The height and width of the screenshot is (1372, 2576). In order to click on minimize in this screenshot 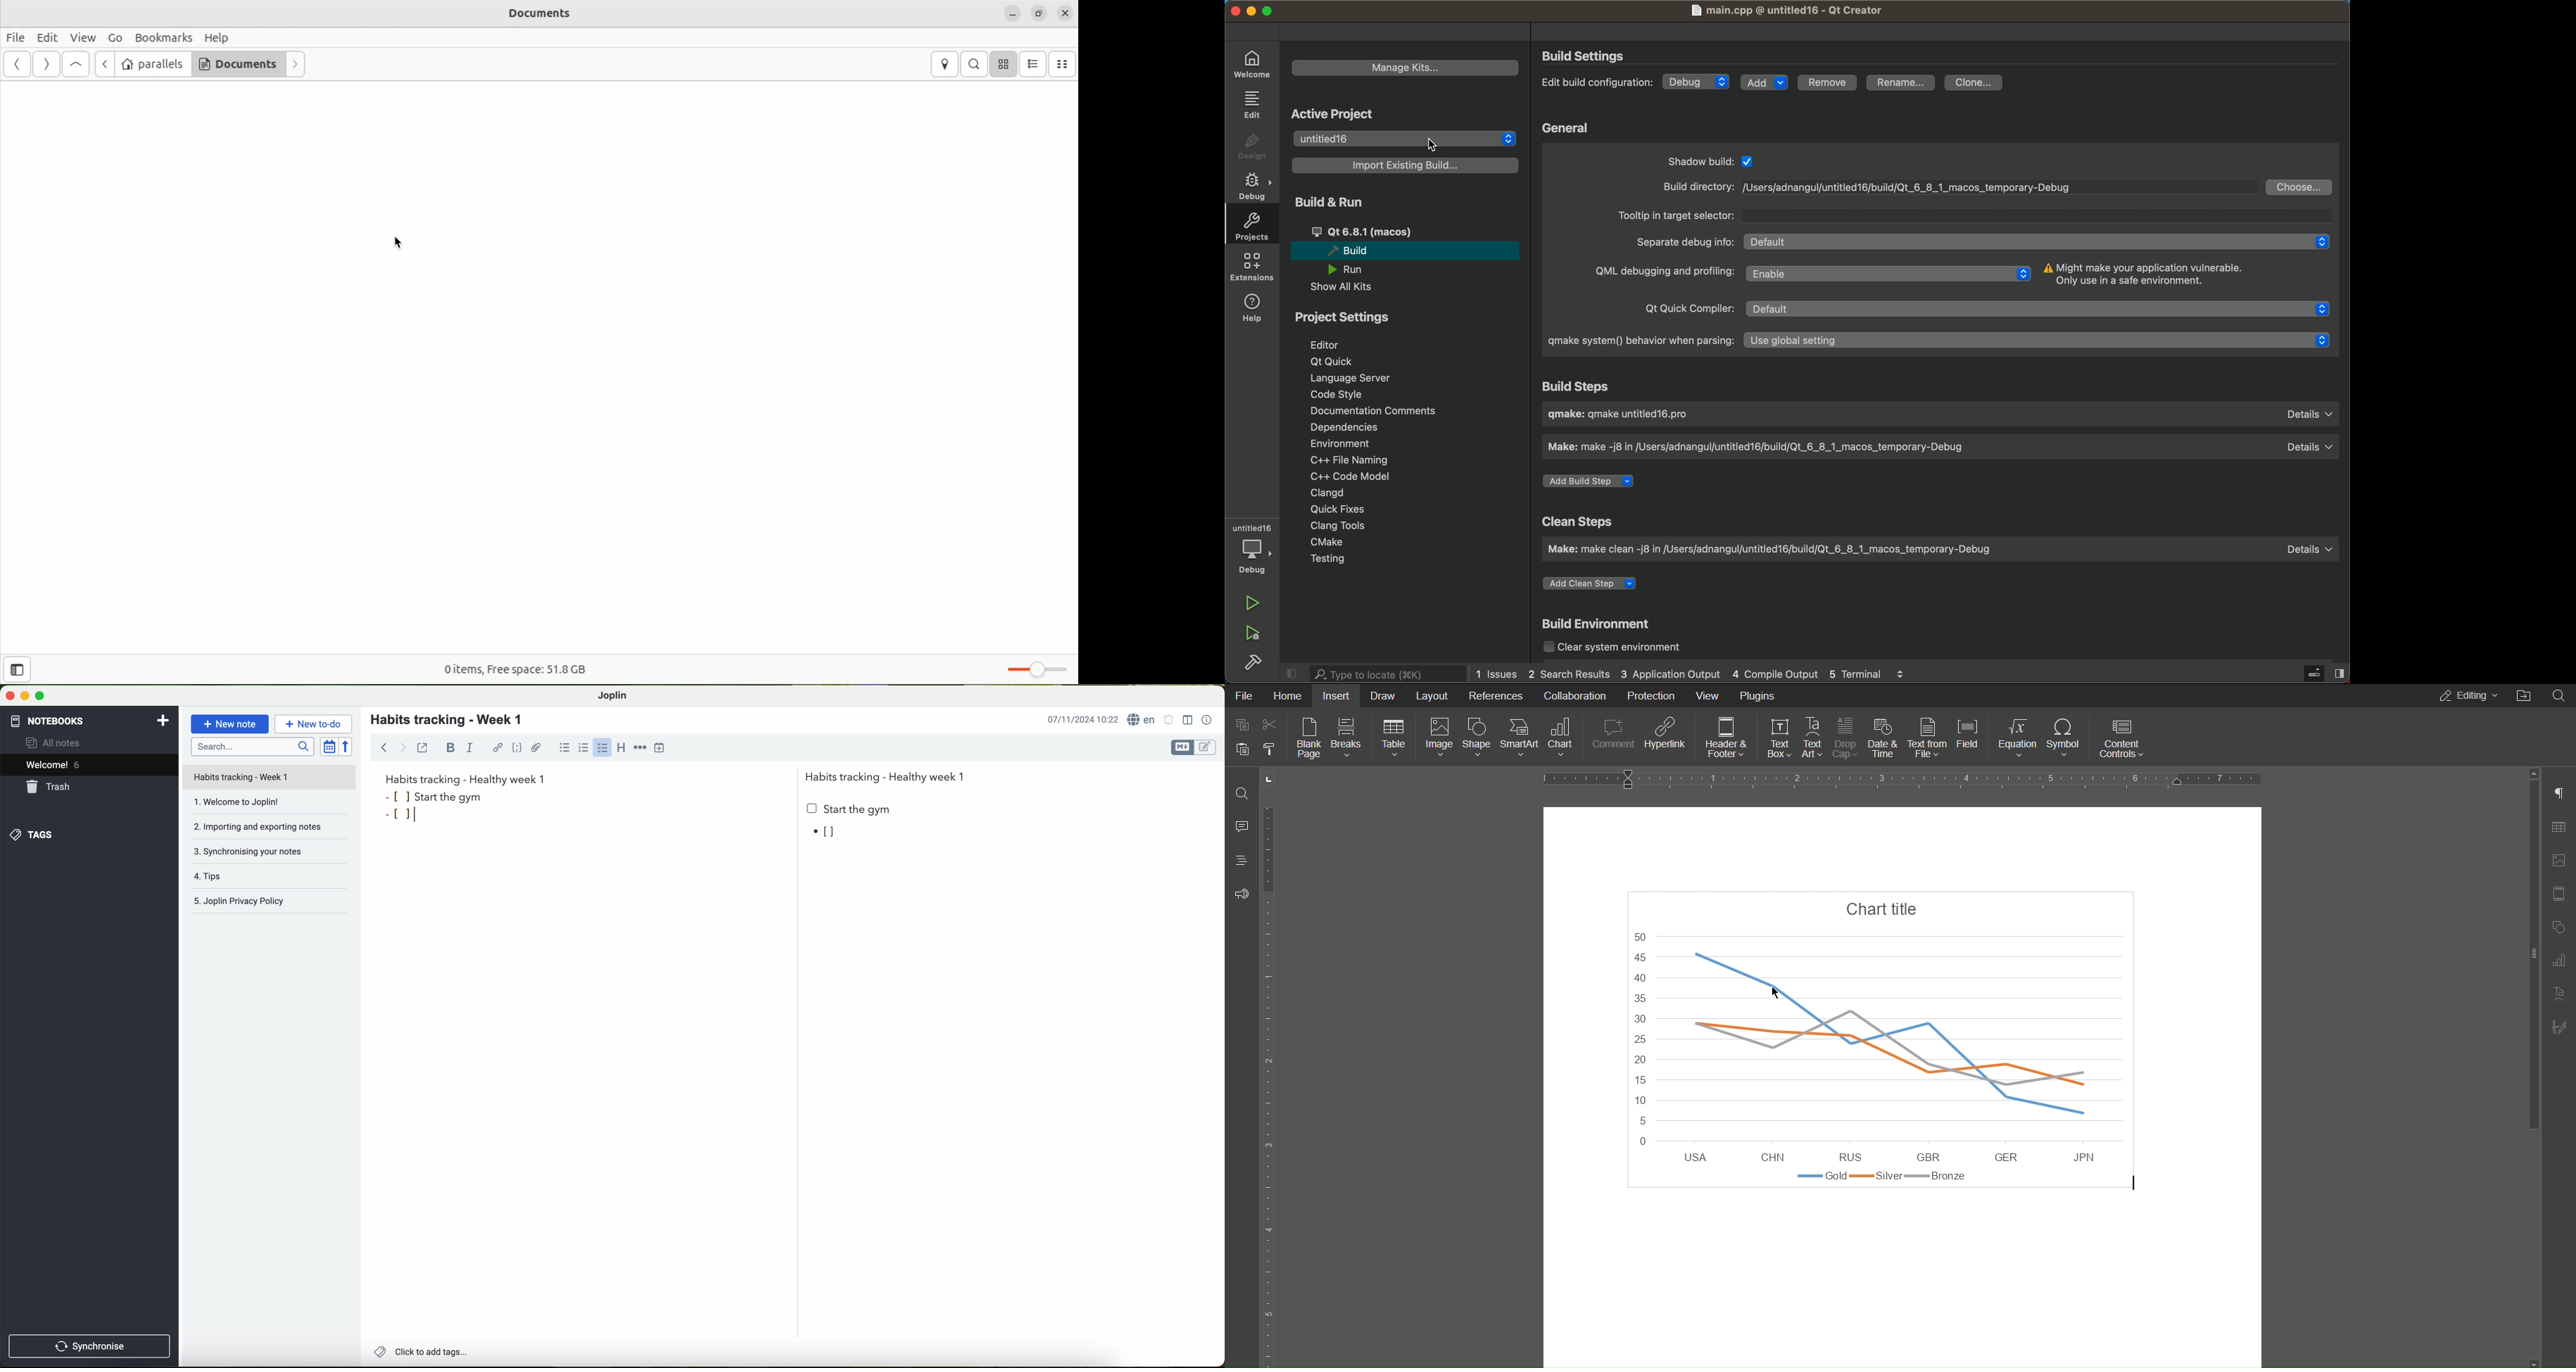, I will do `click(1013, 14)`.